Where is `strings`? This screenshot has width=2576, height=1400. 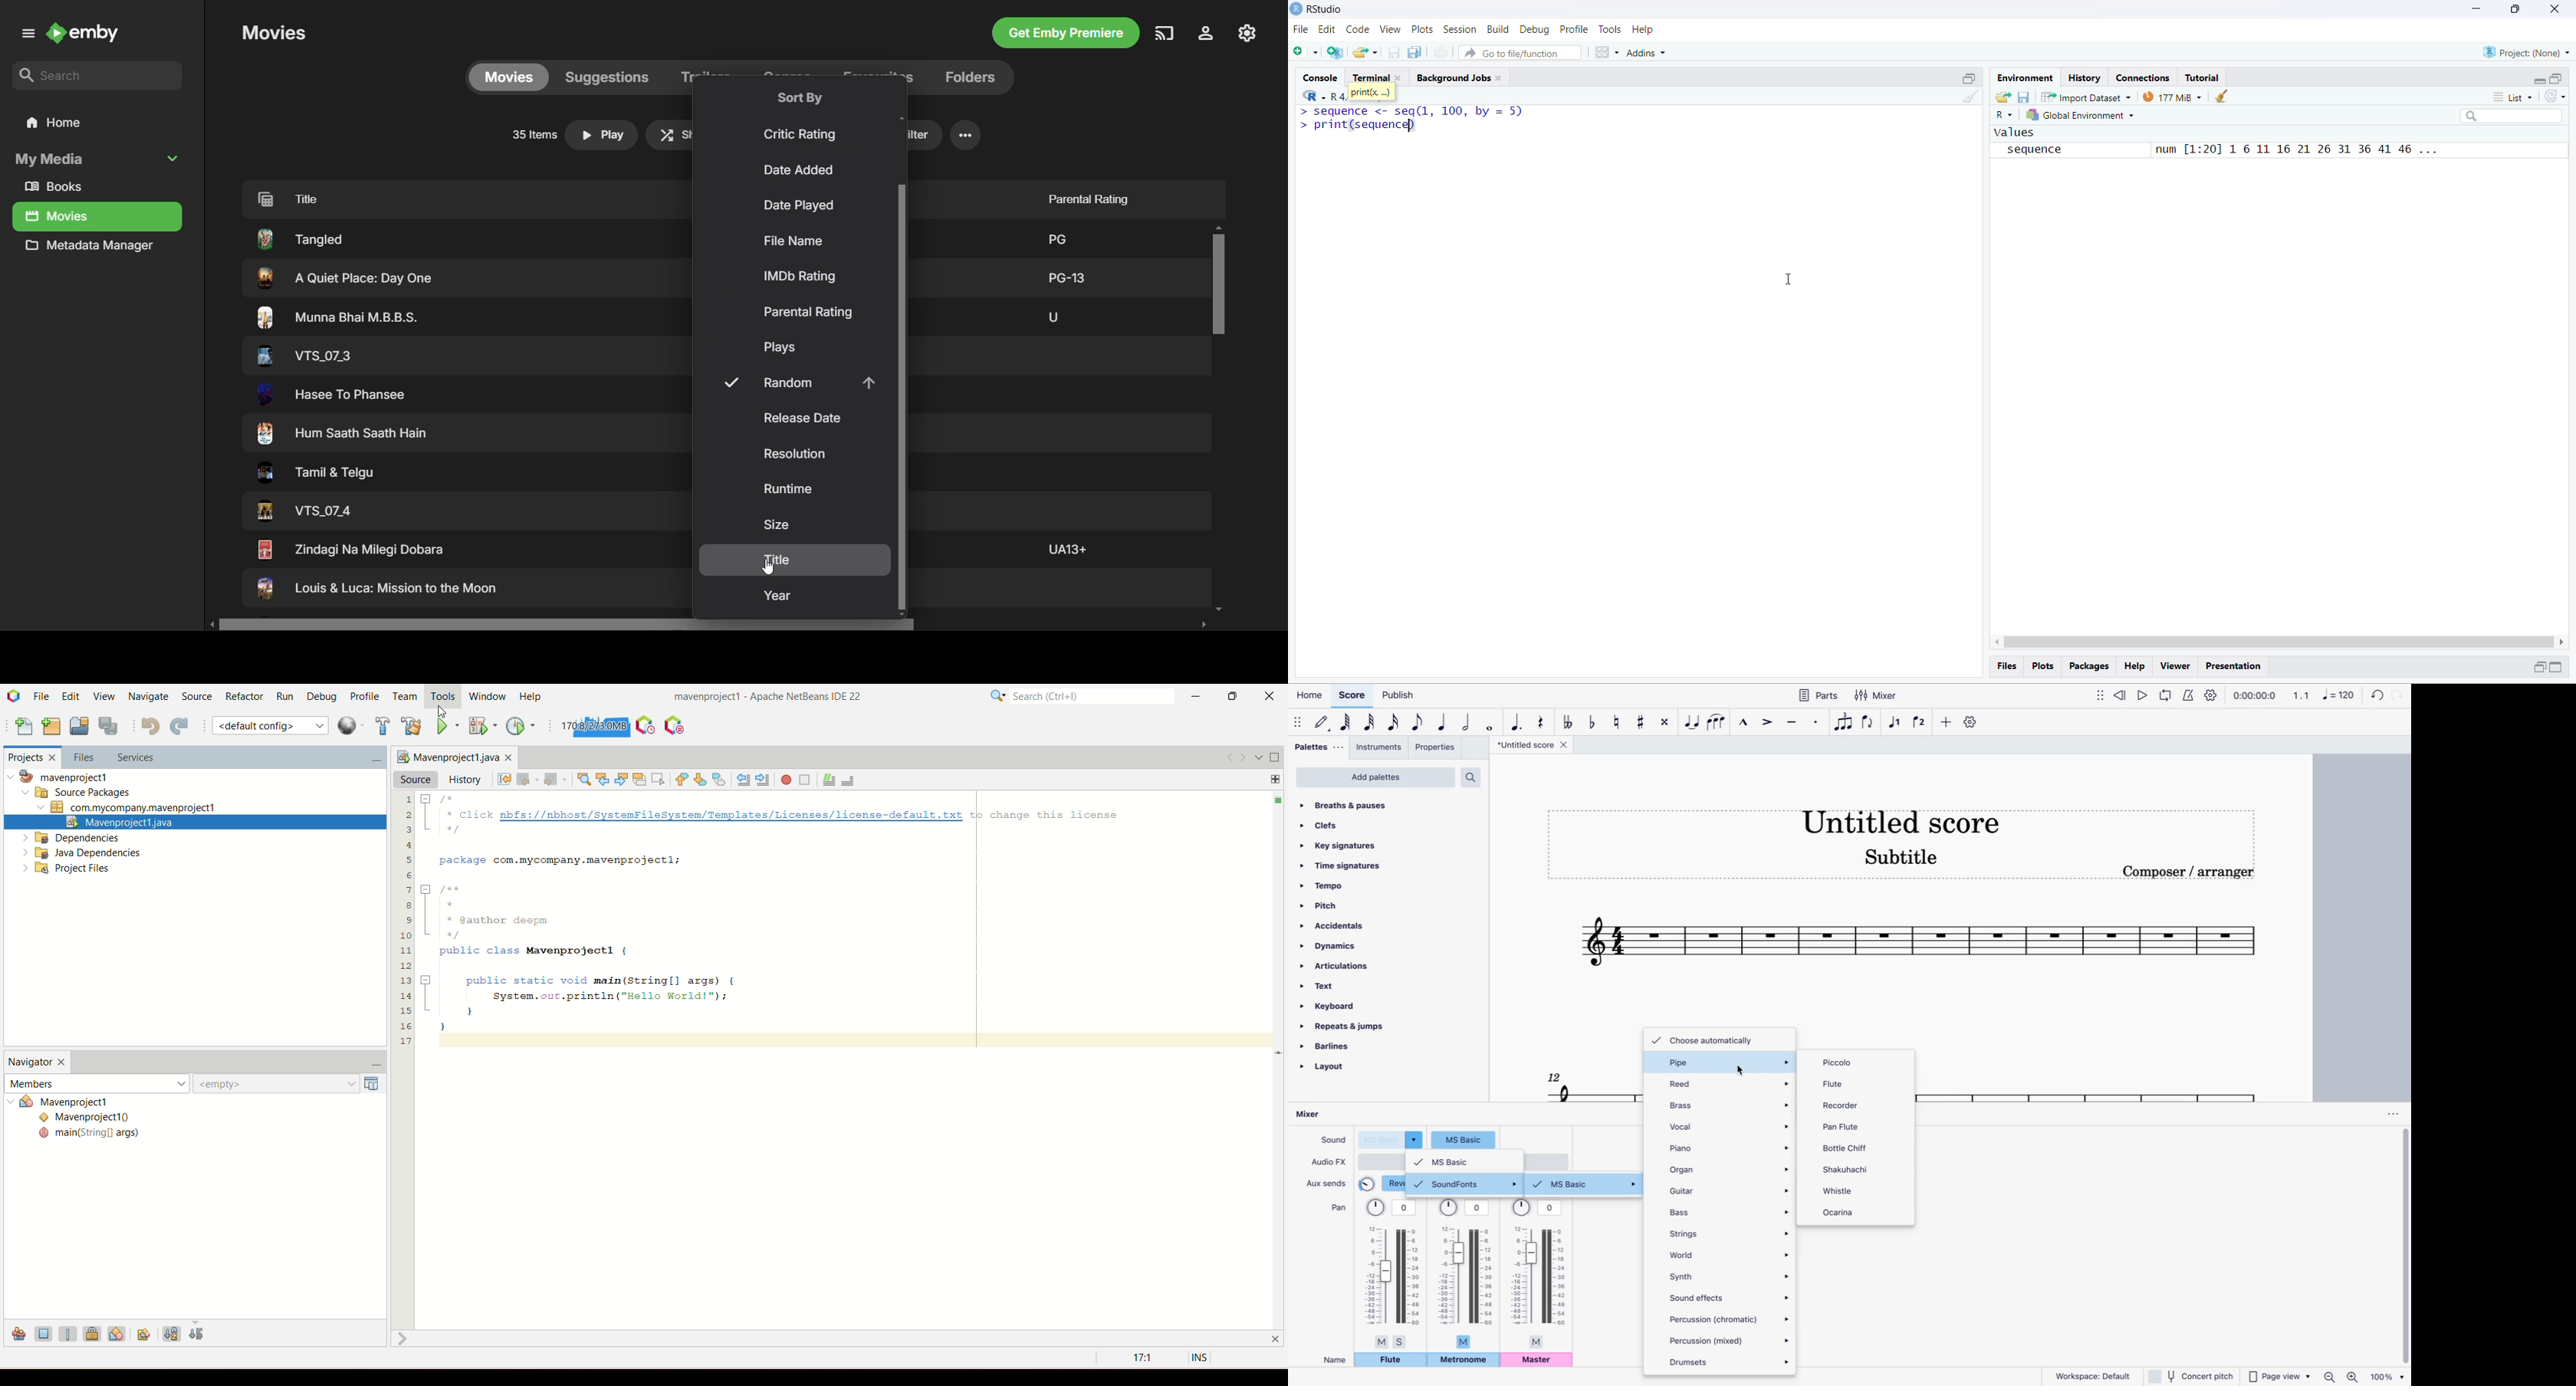 strings is located at coordinates (1728, 1232).